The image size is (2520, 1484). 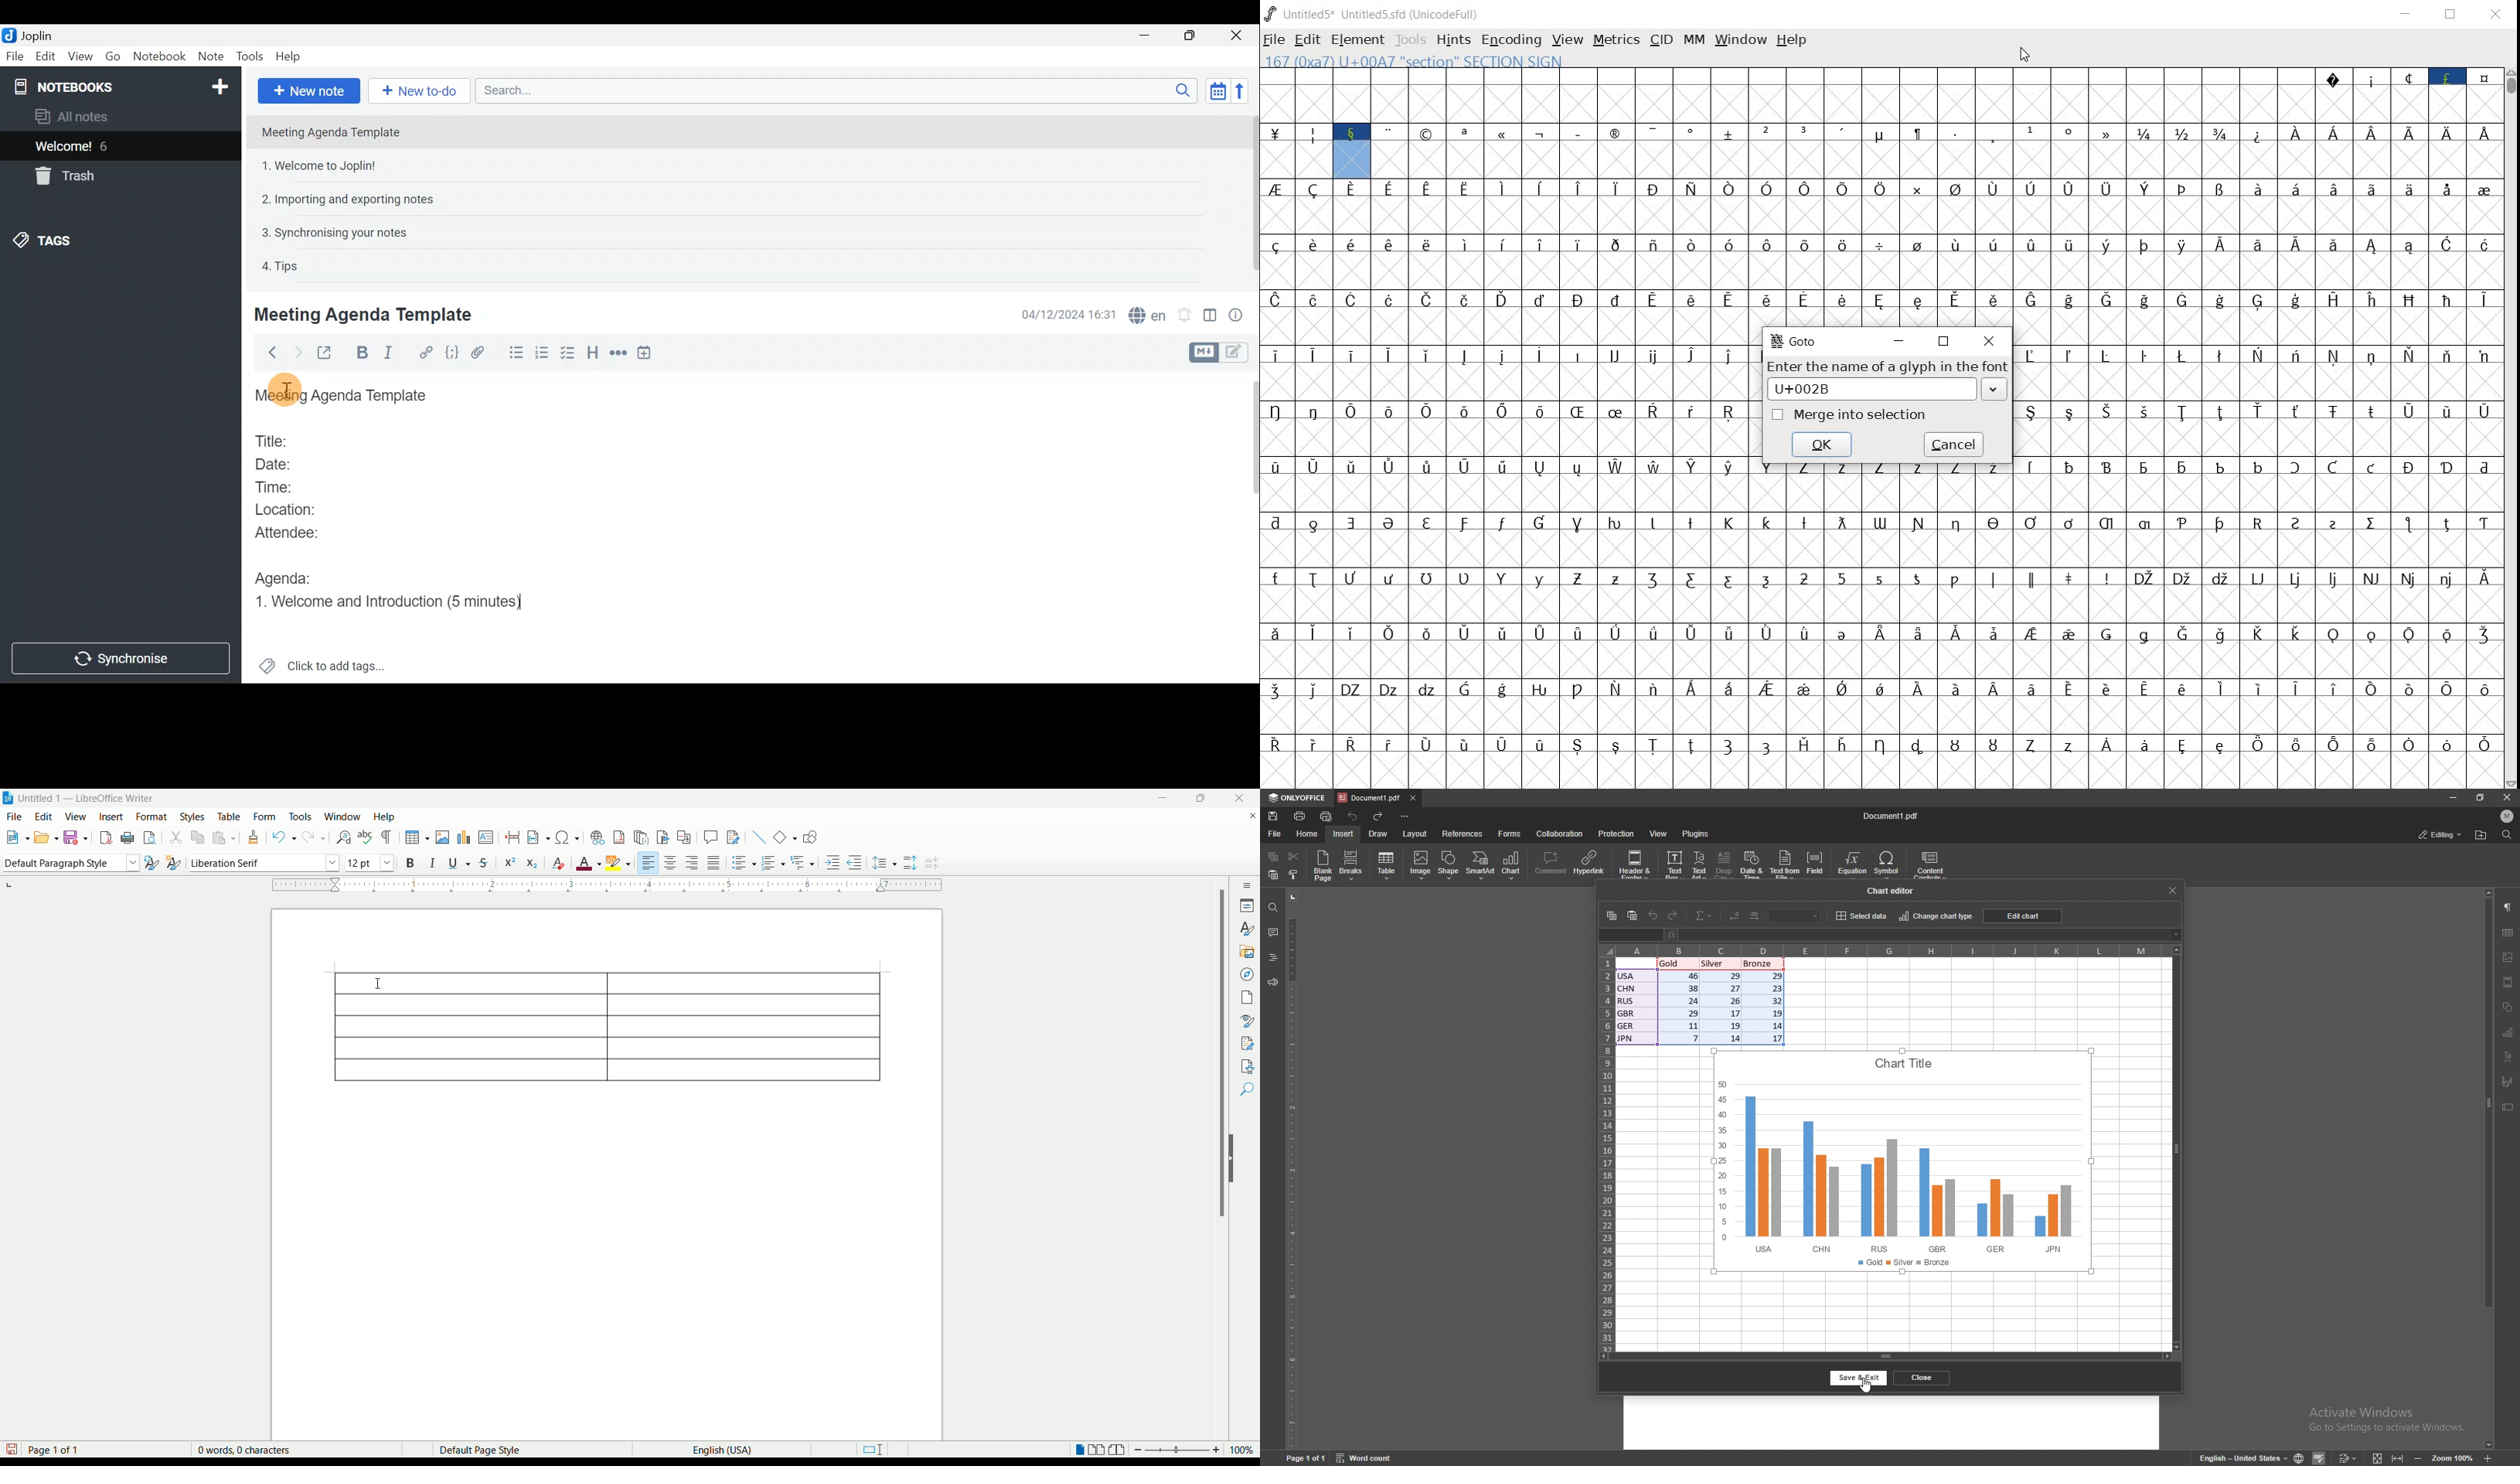 I want to click on Note properties, so click(x=1240, y=314).